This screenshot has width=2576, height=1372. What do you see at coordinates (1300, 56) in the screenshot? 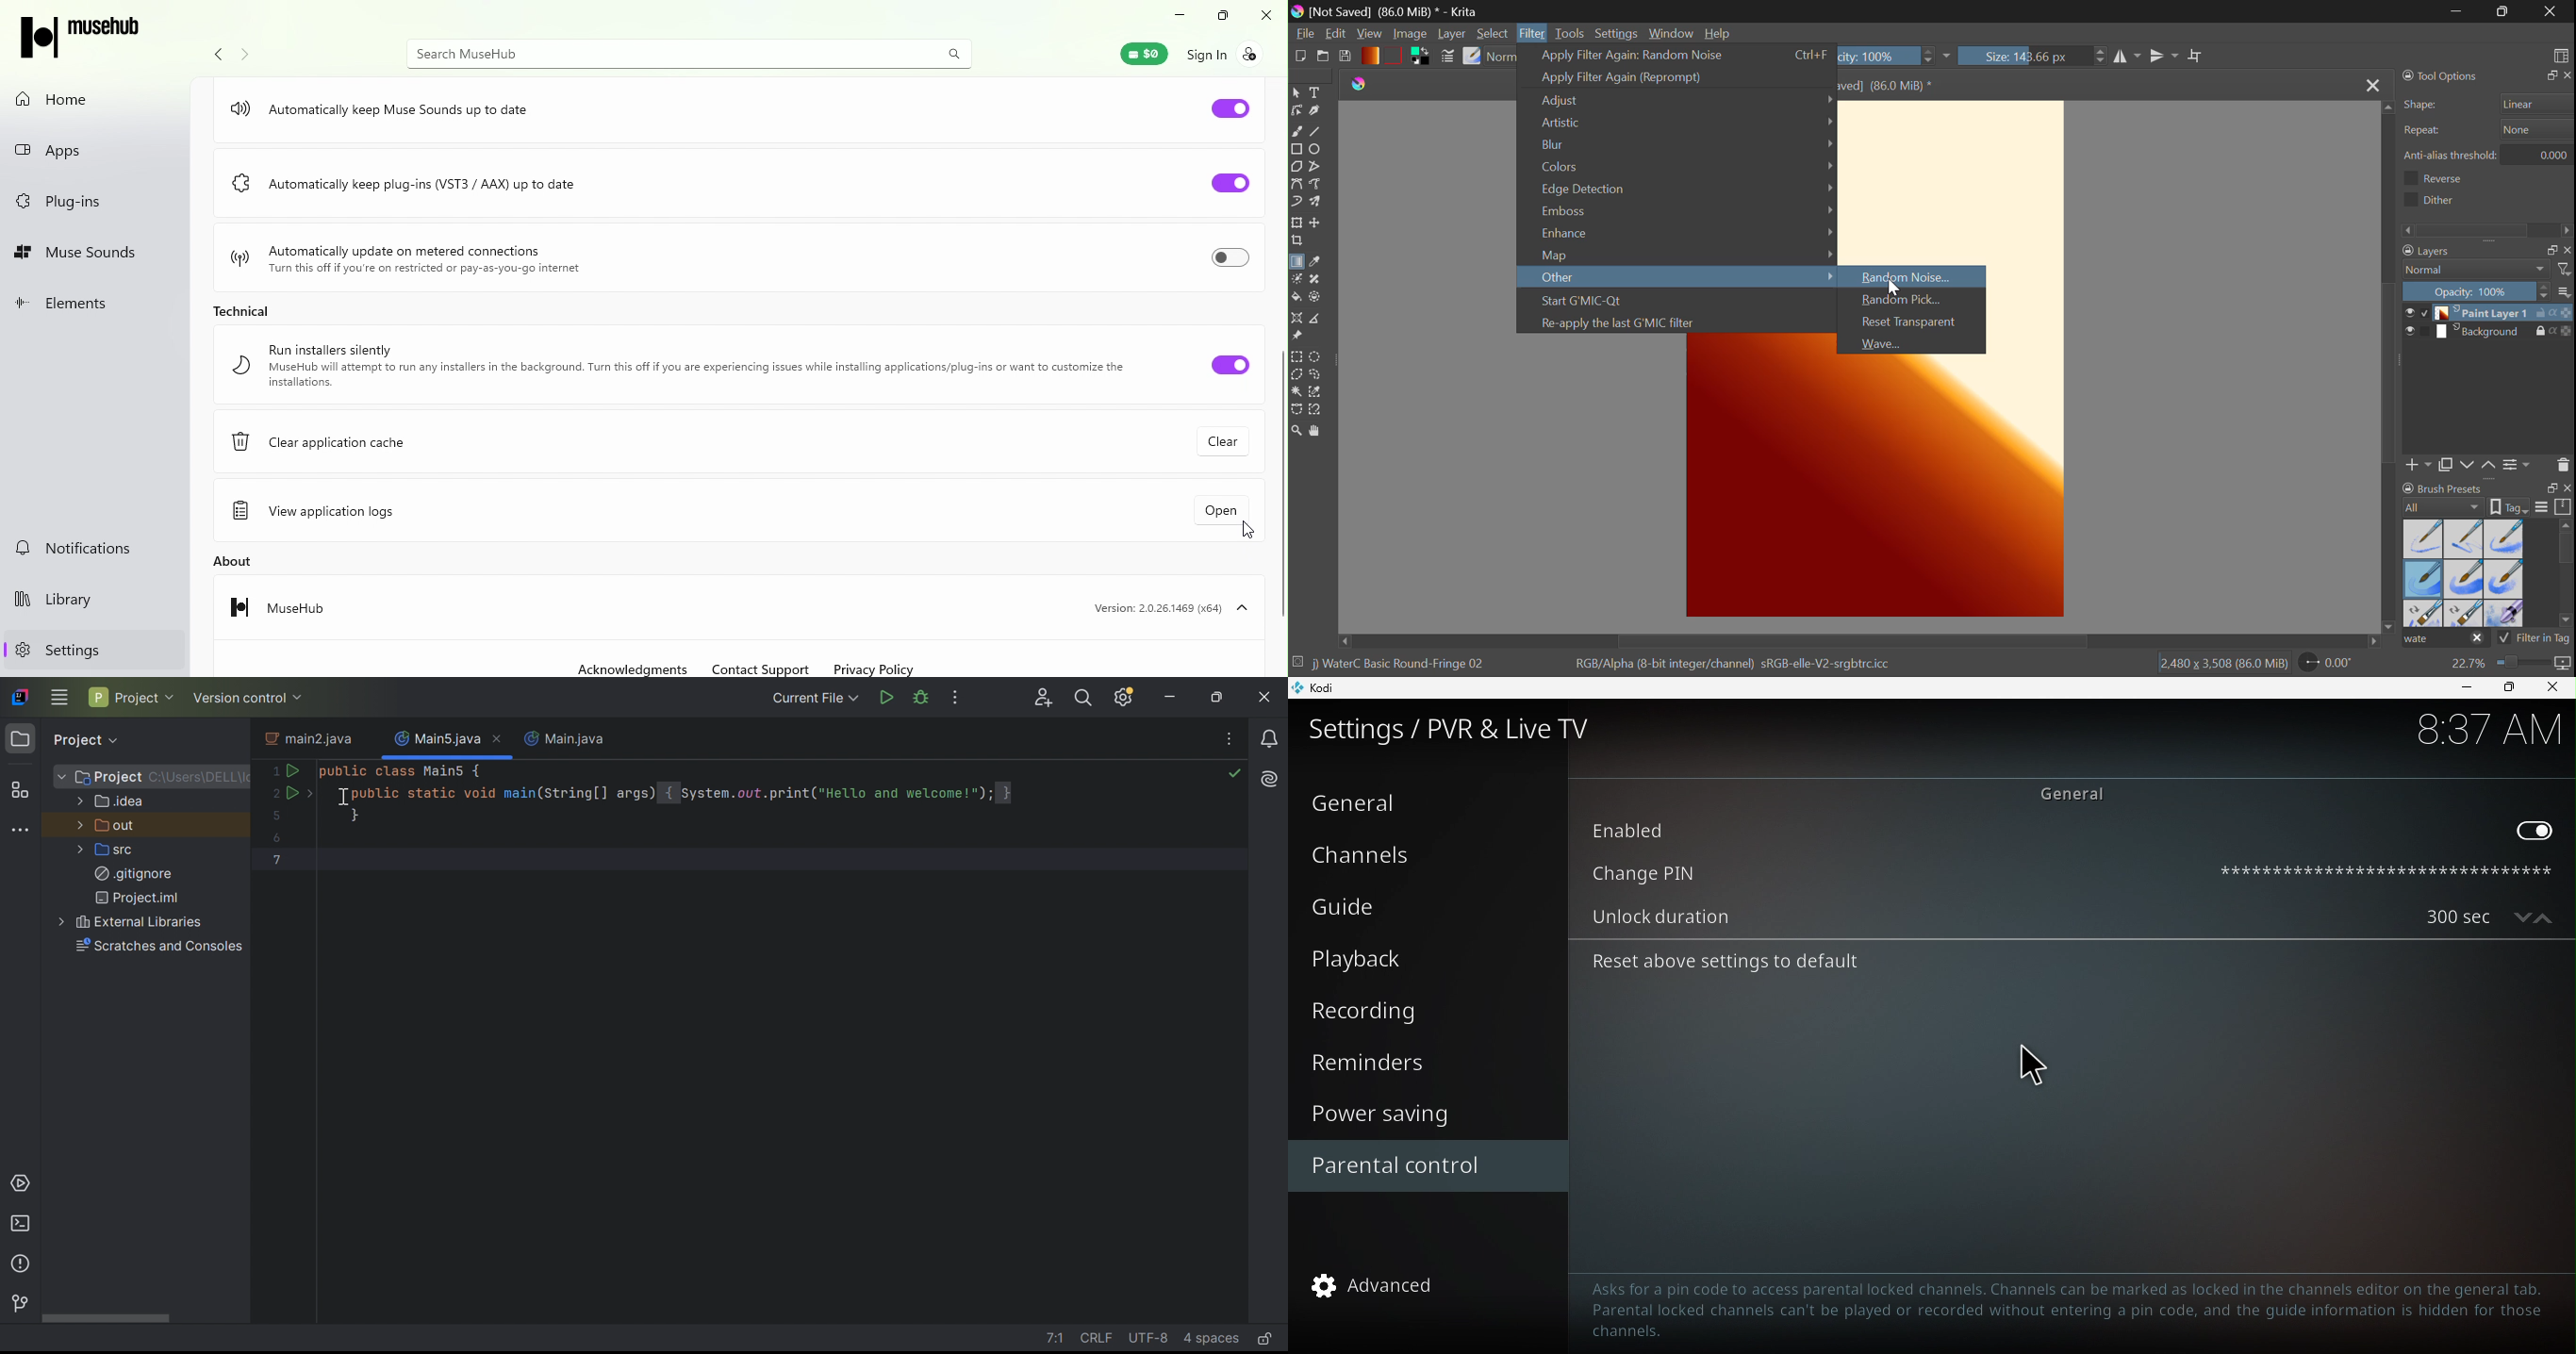
I see `New` at bounding box center [1300, 56].